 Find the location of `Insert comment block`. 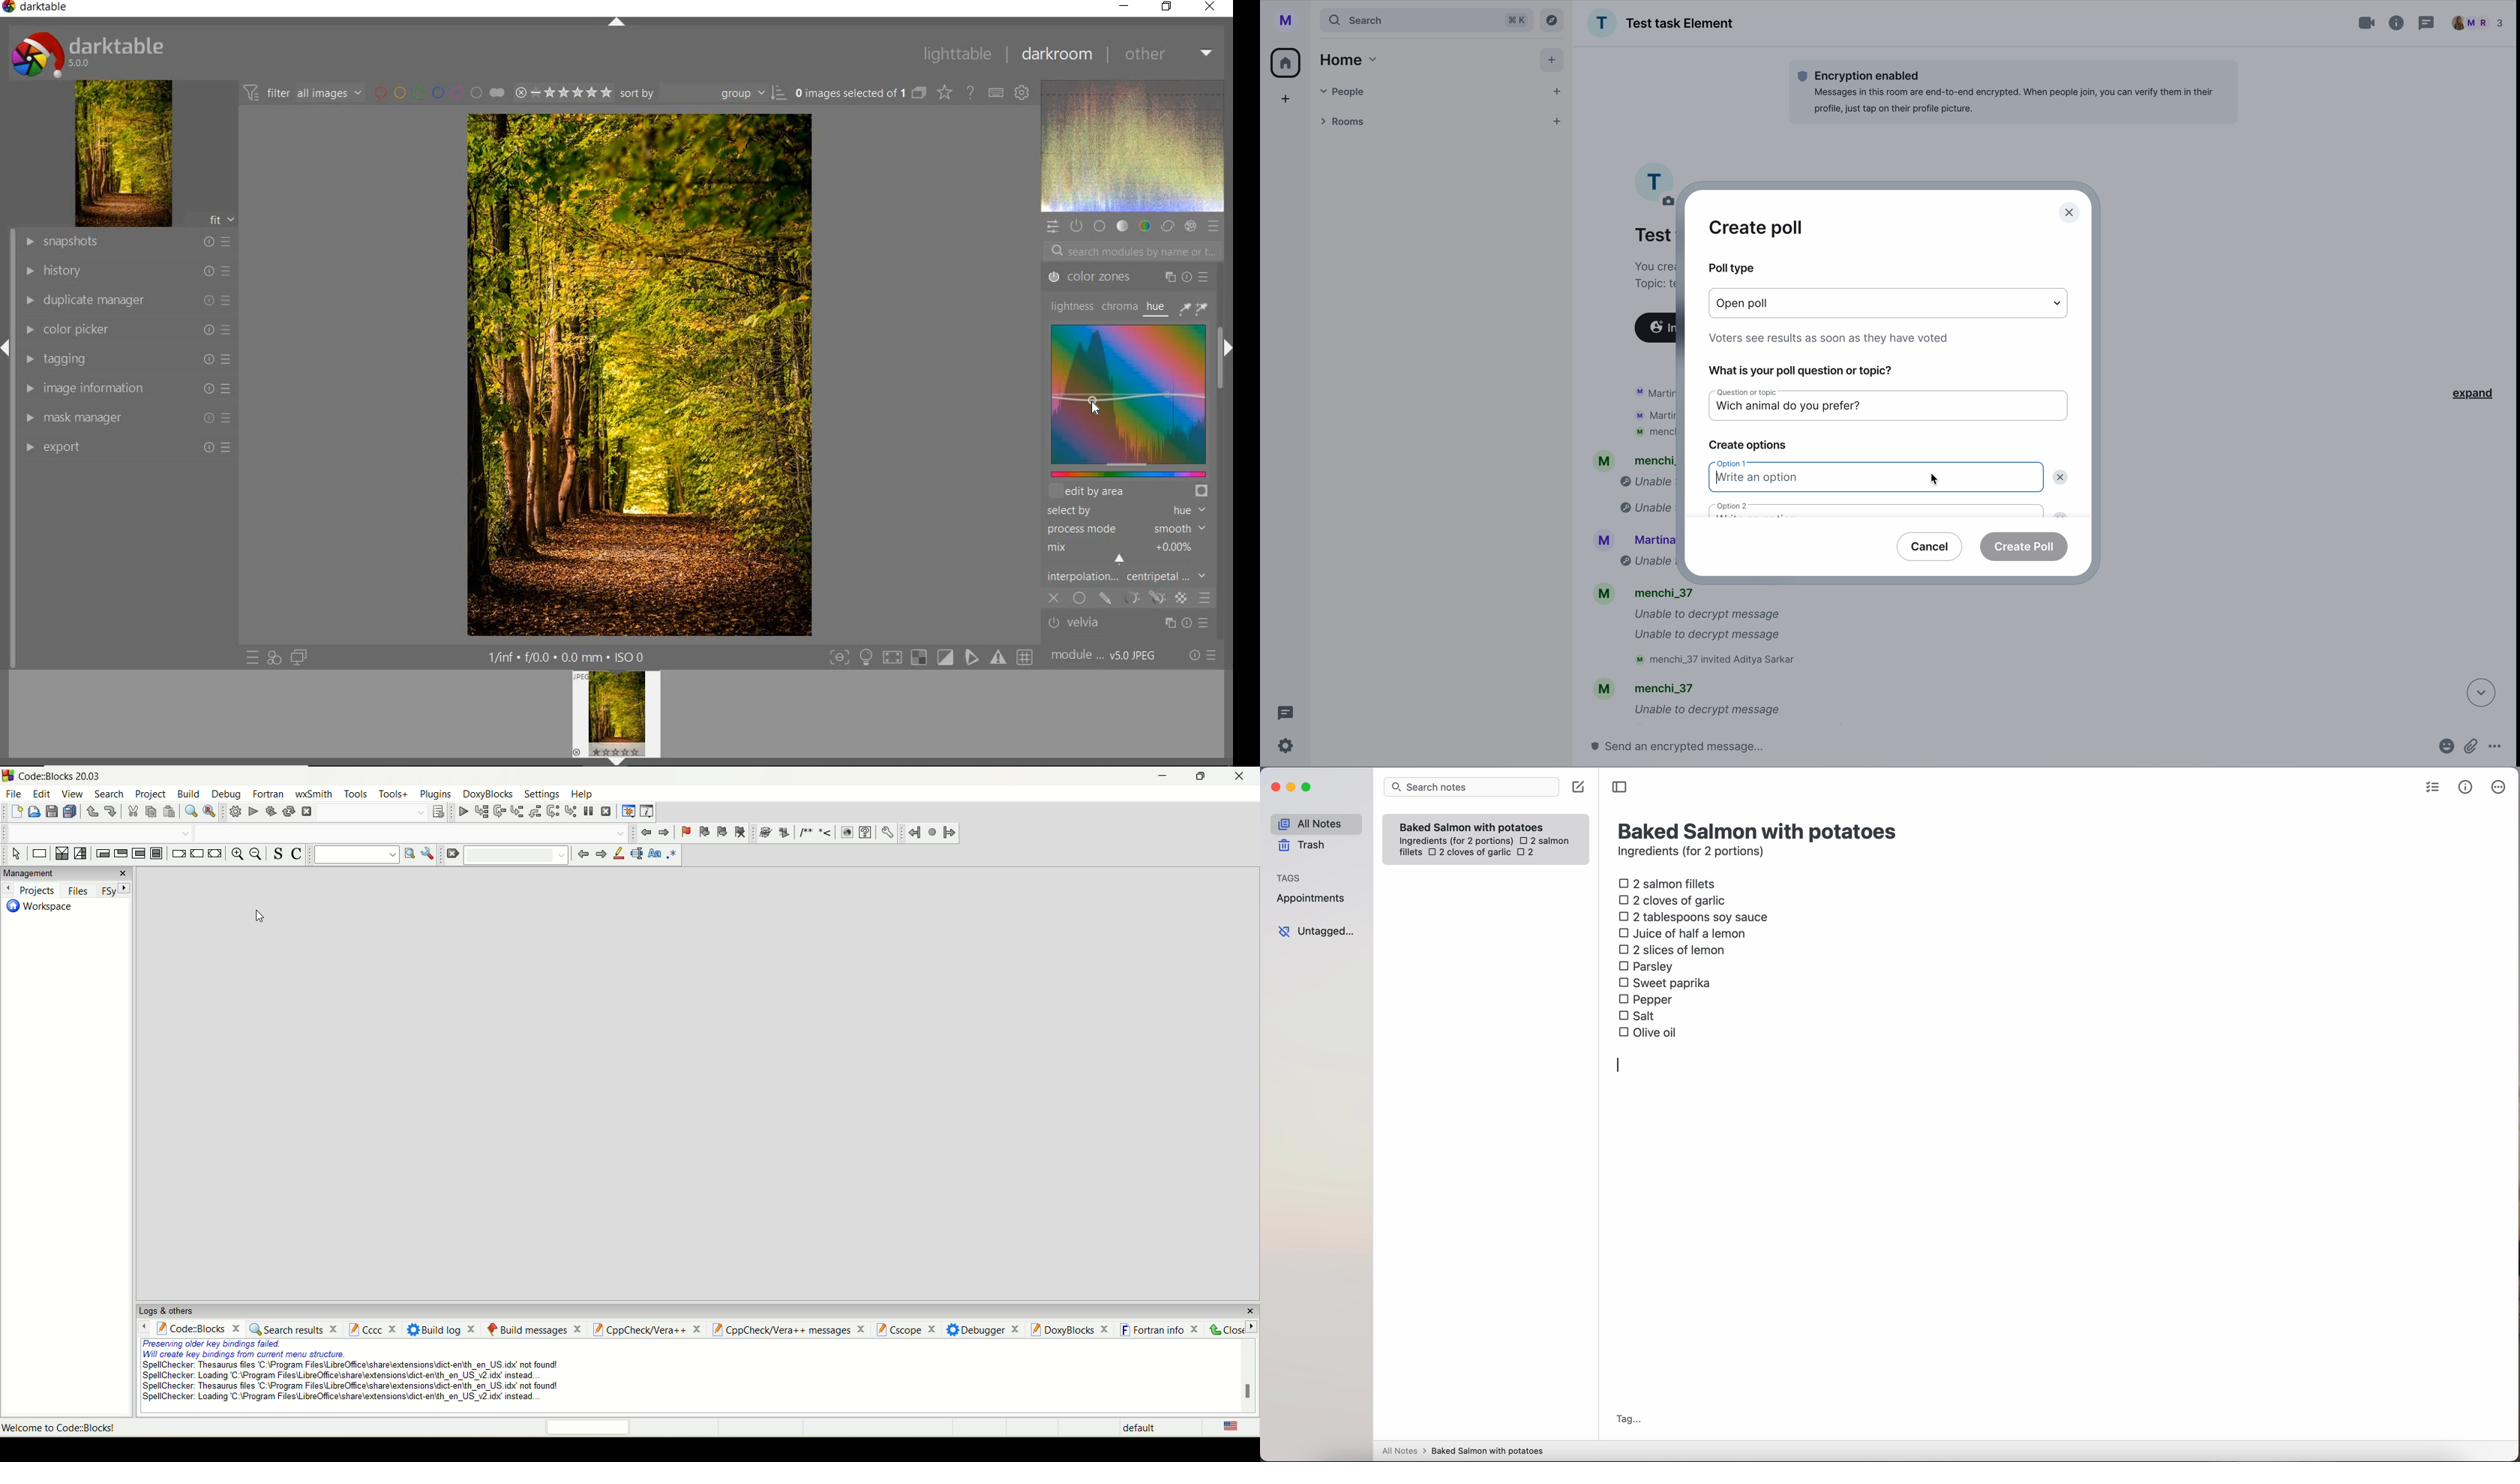

Insert comment block is located at coordinates (803, 832).